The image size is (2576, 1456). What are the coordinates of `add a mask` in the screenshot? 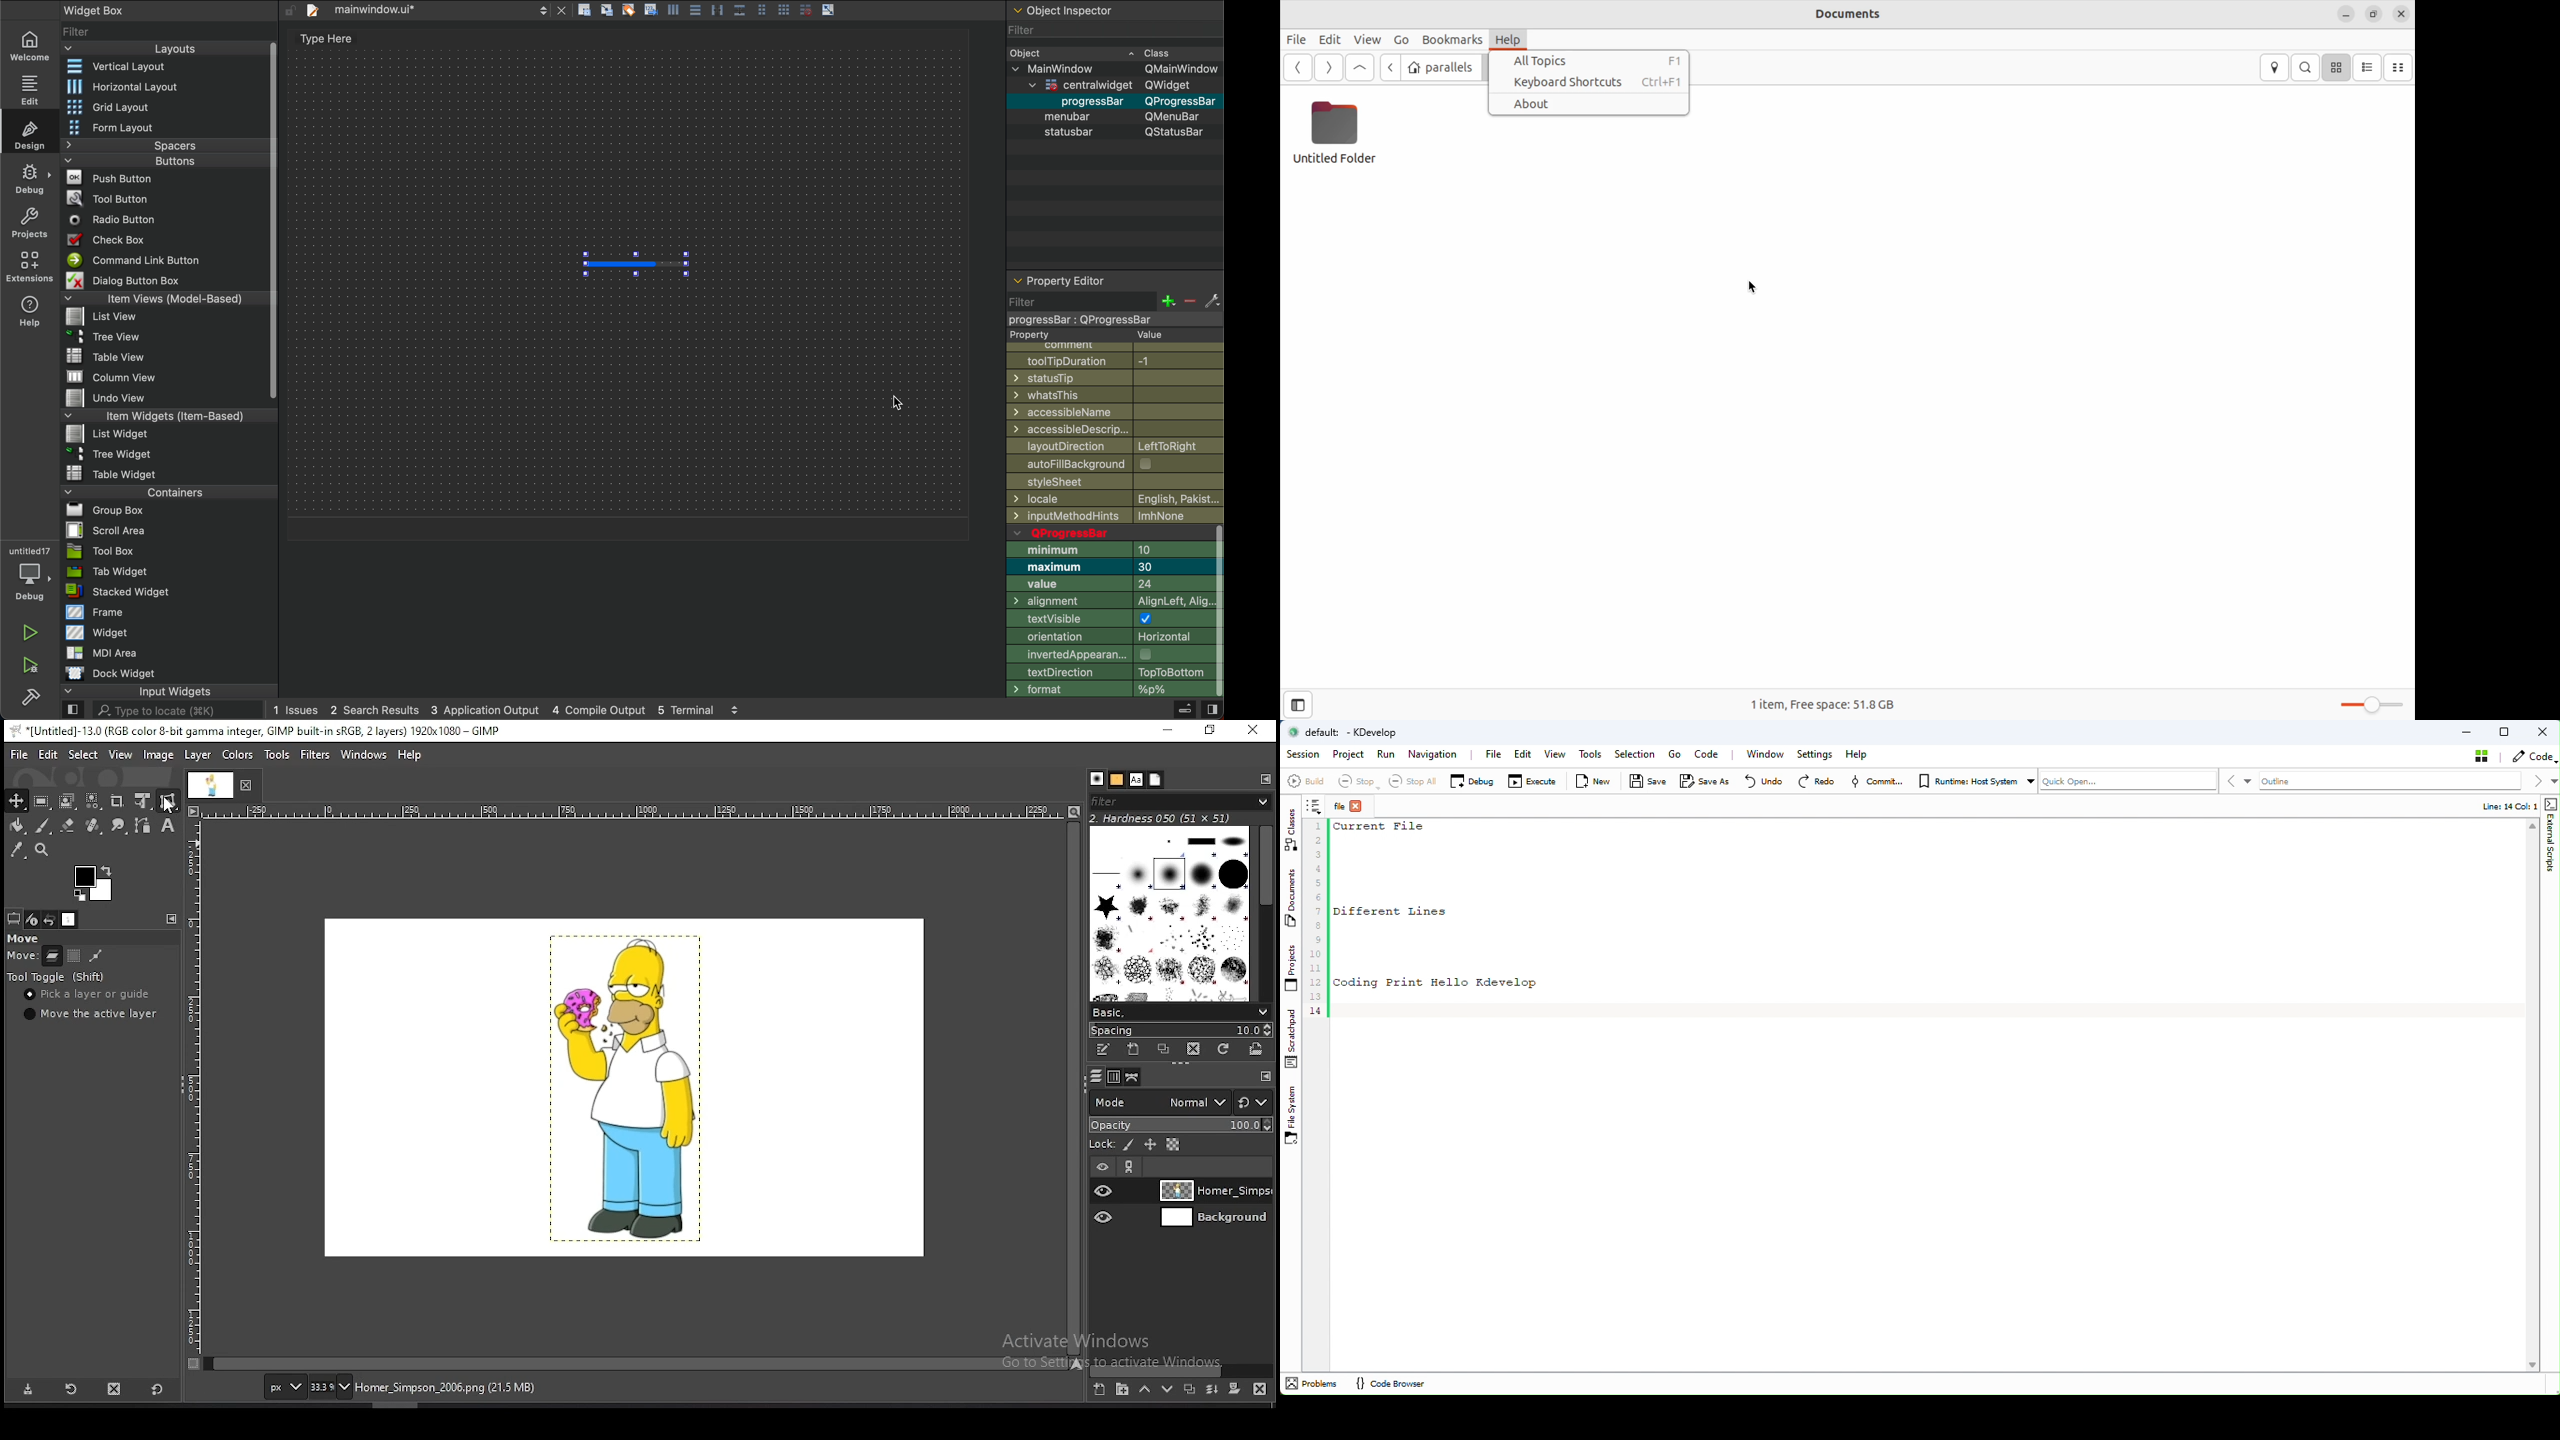 It's located at (1232, 1389).